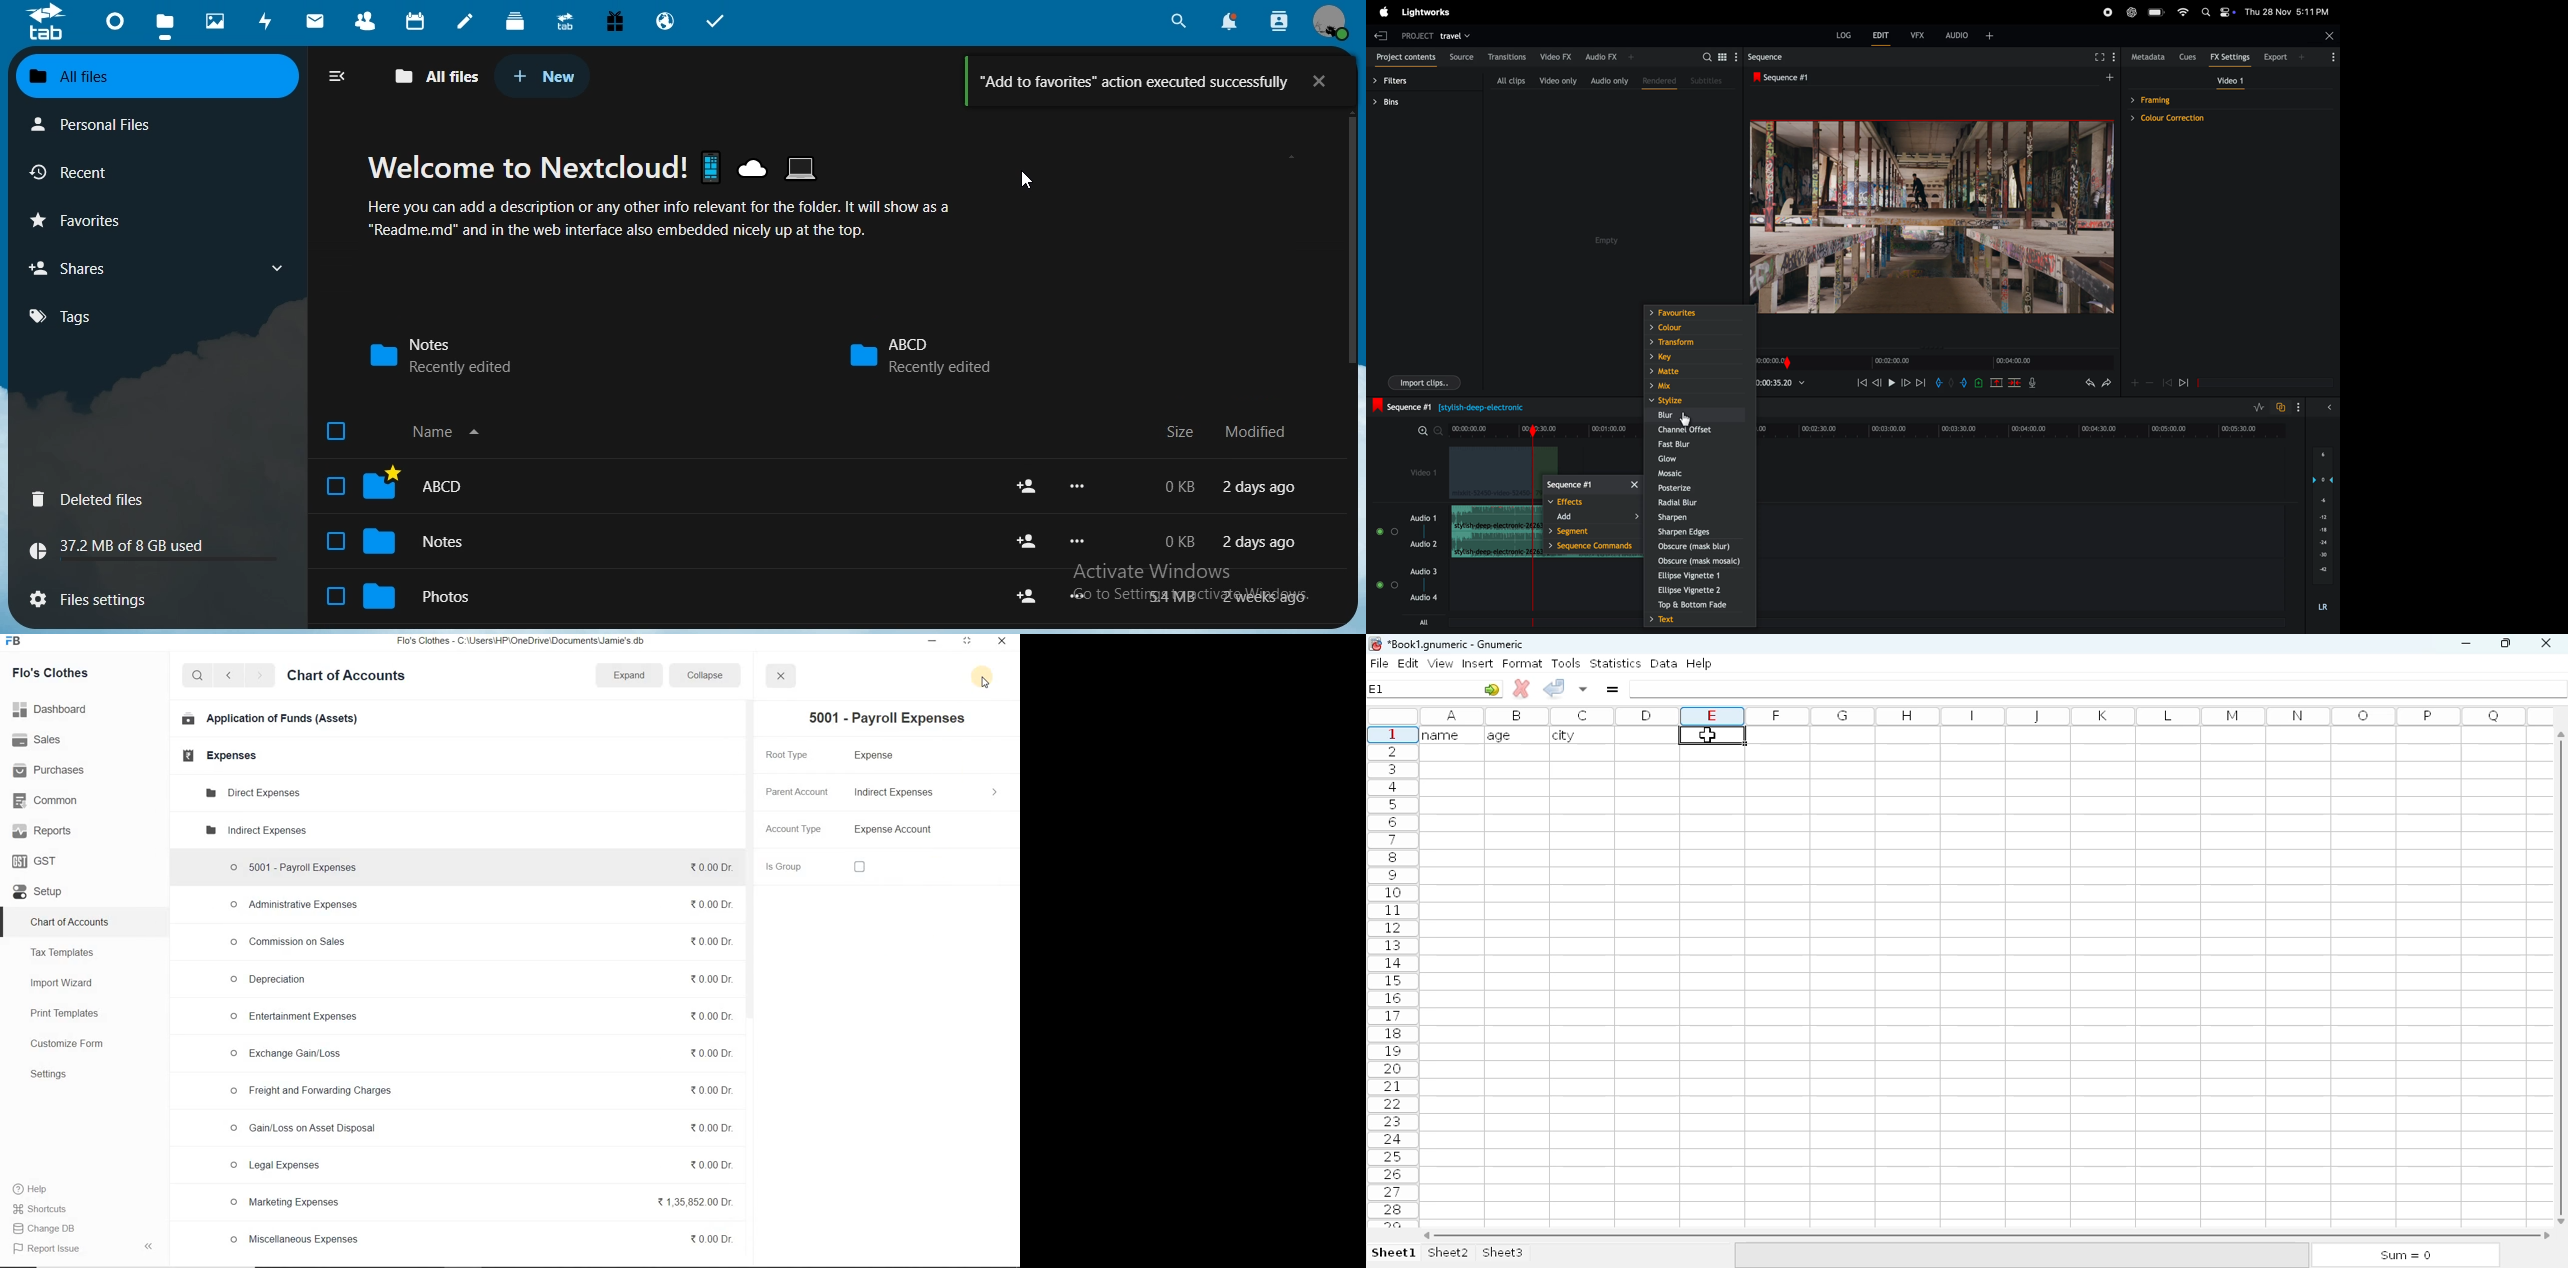 The image size is (2576, 1288). Describe the element at coordinates (1700, 518) in the screenshot. I see `sharpen` at that location.